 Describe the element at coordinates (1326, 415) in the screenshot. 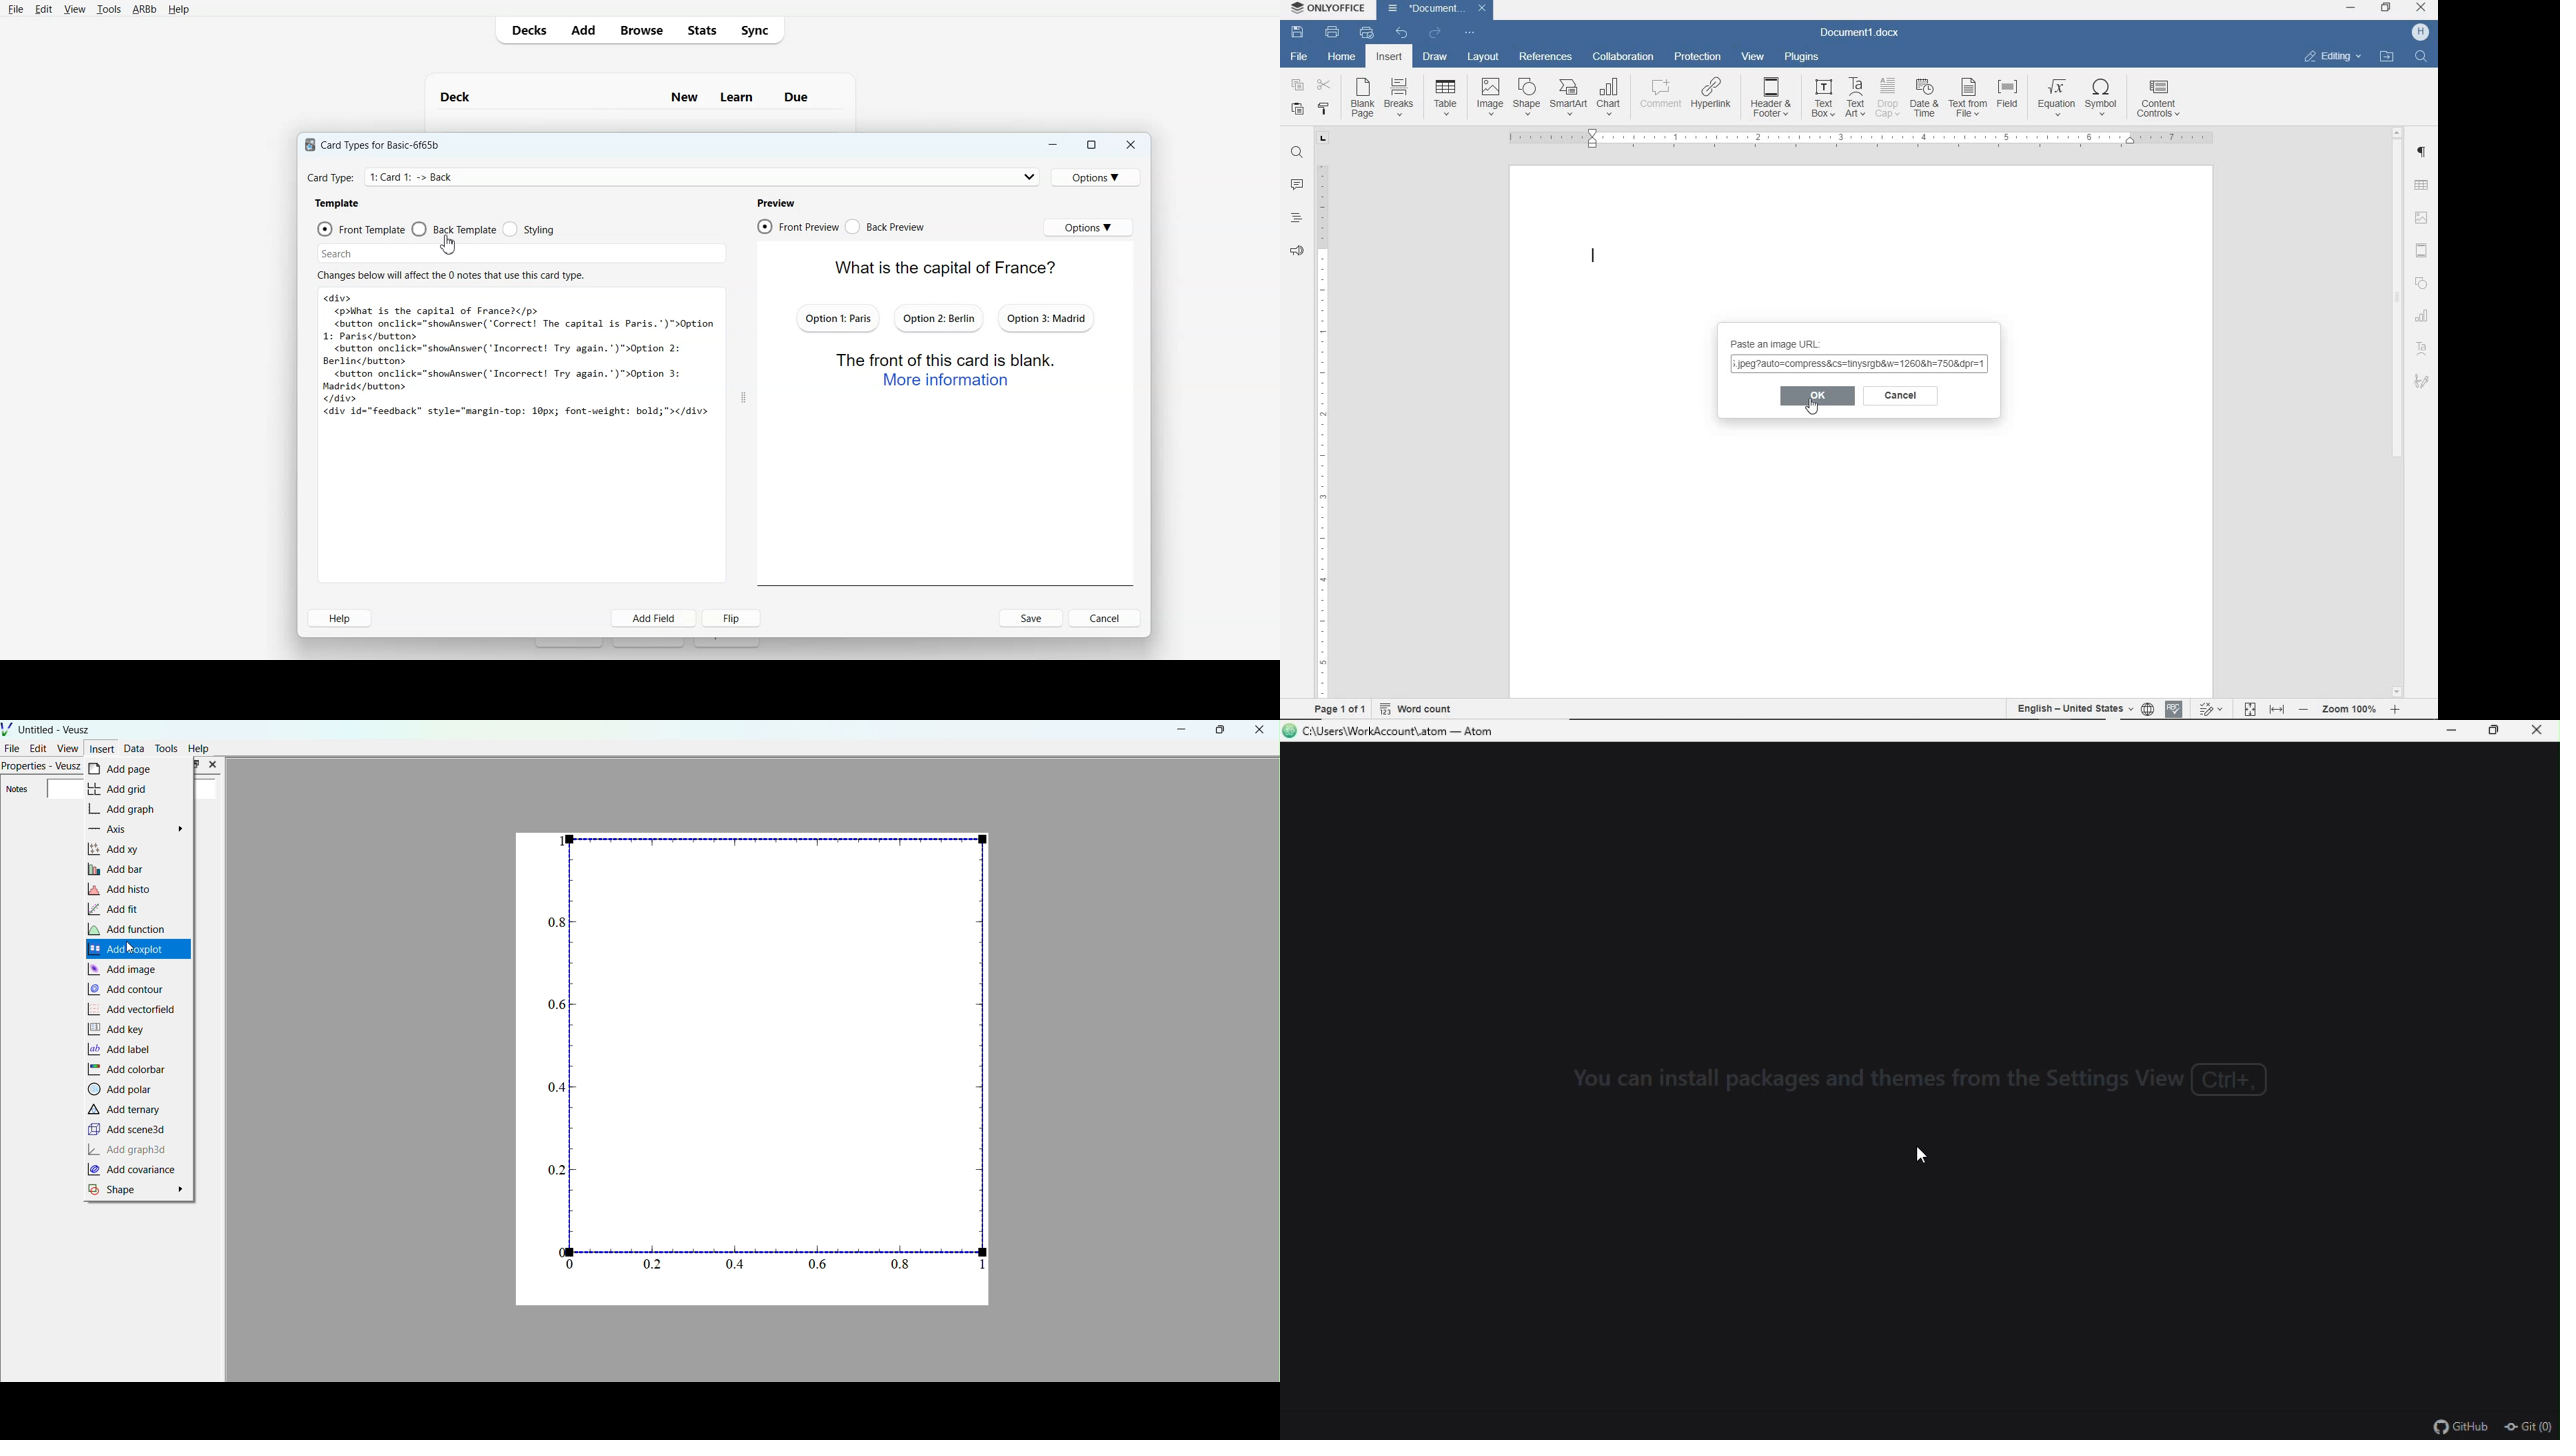

I see `ruler` at that location.